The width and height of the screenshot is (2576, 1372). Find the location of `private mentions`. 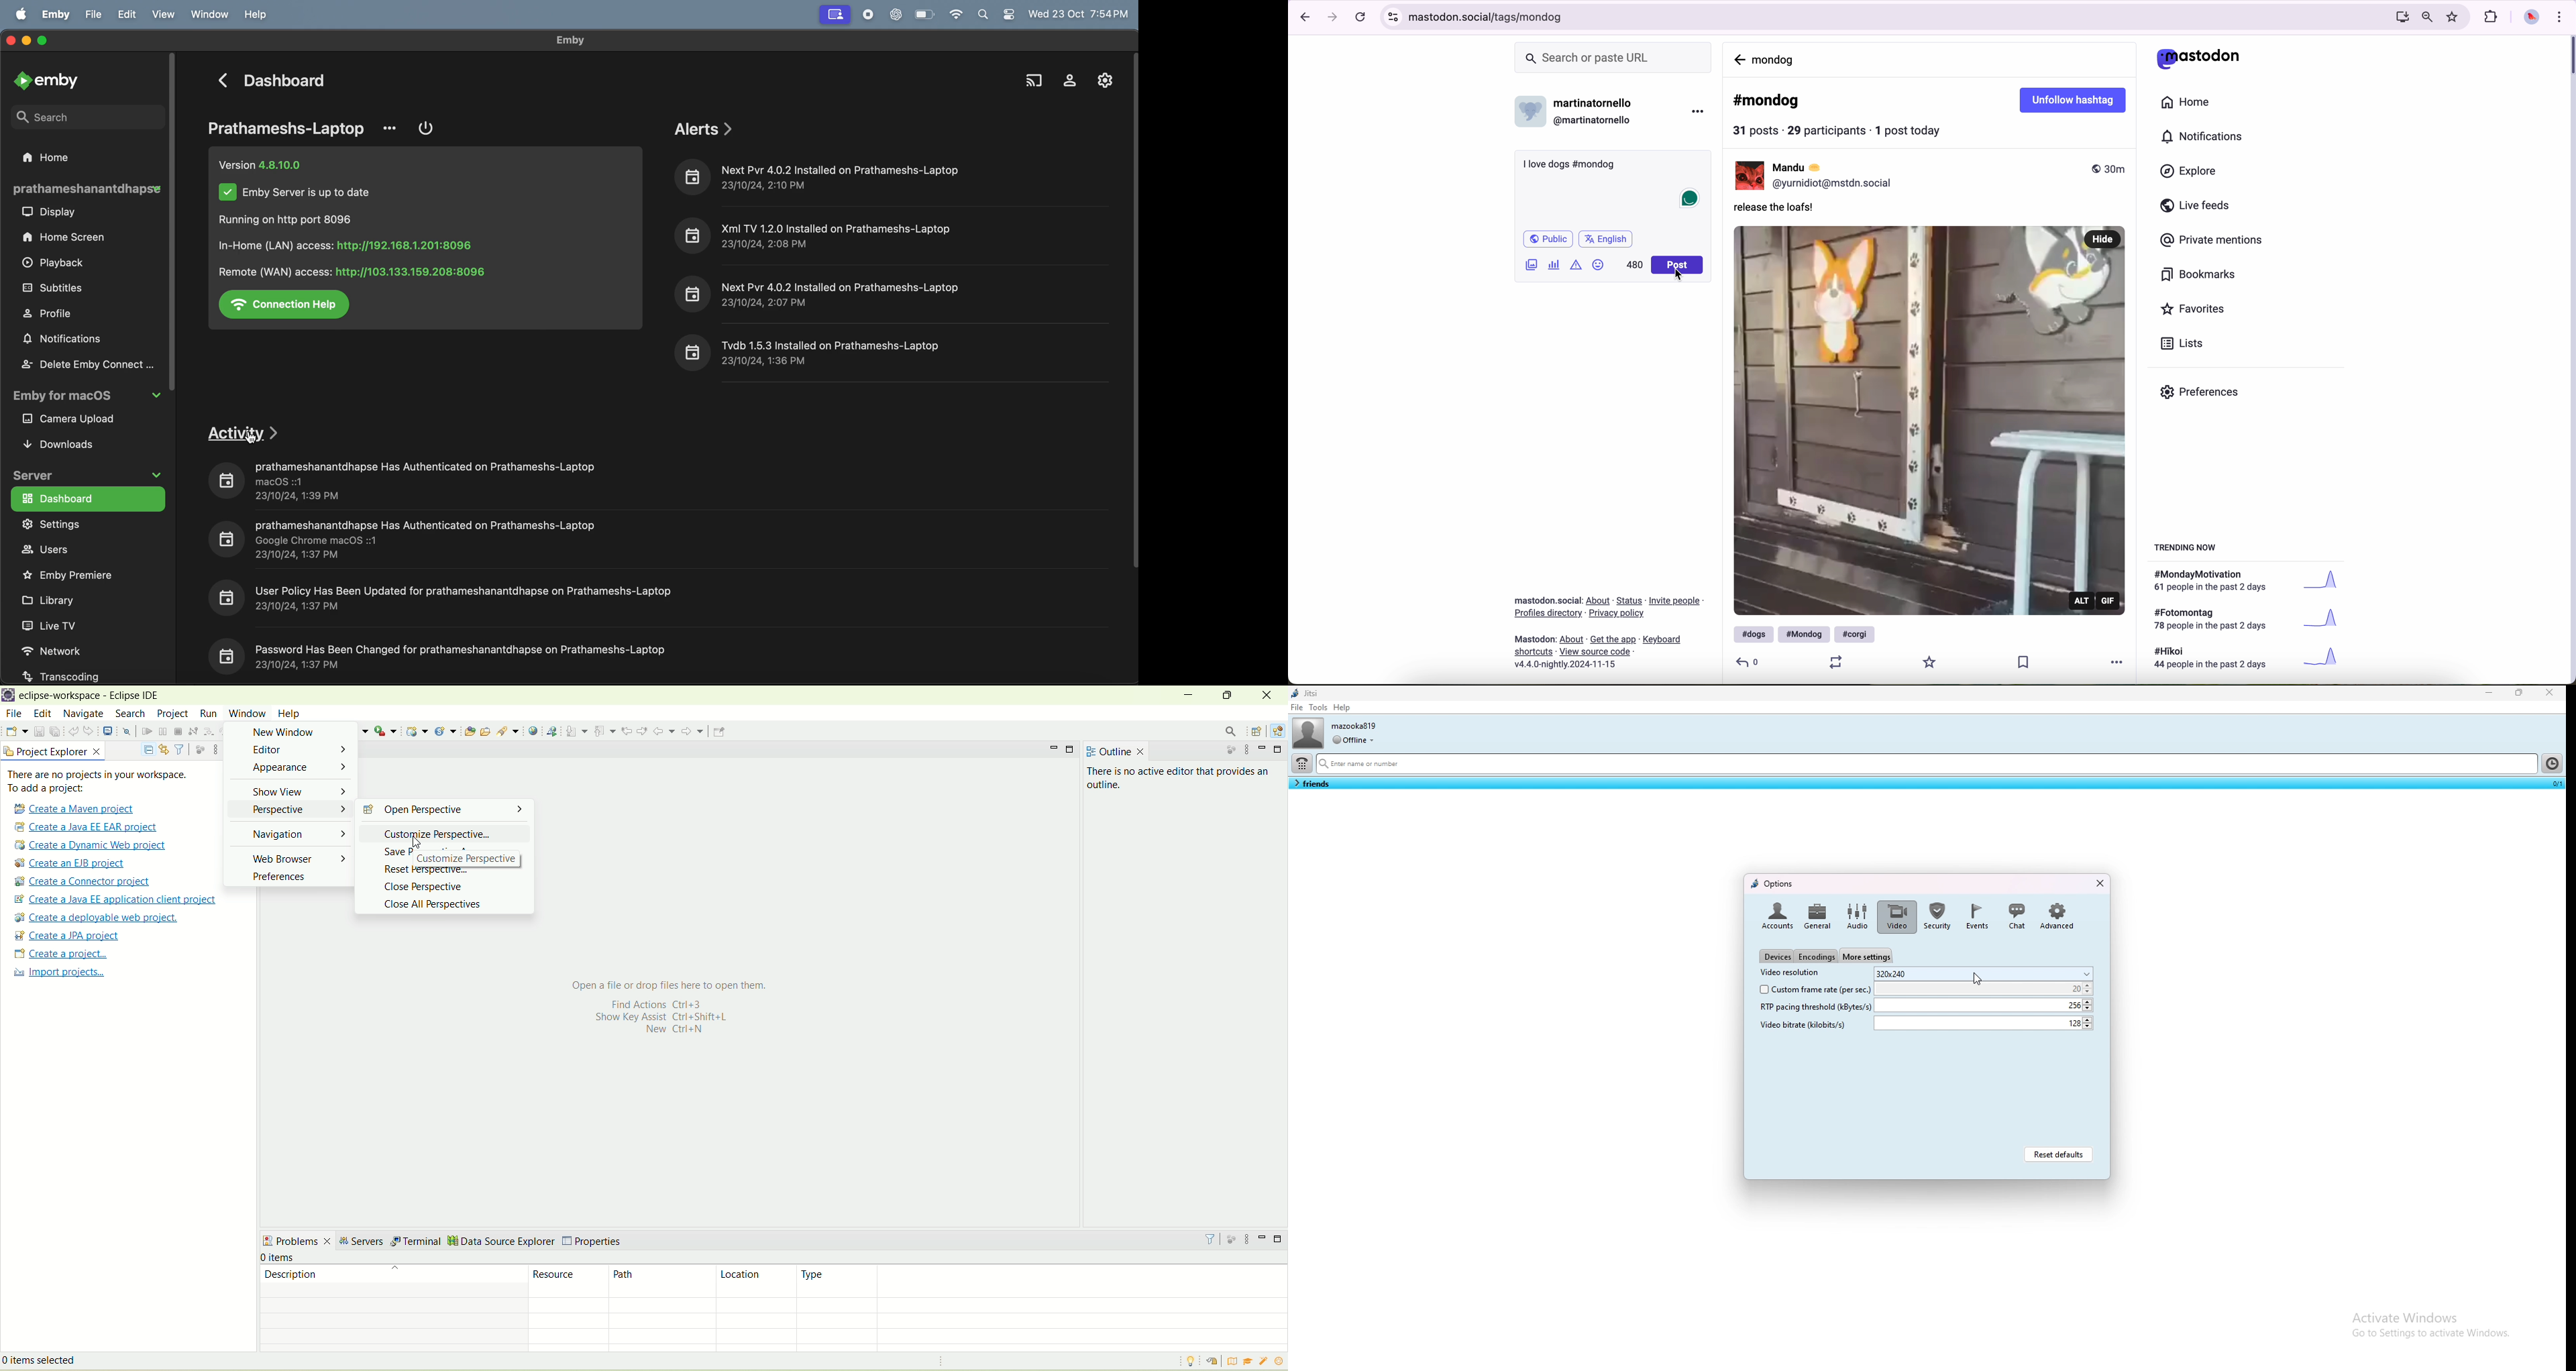

private mentions is located at coordinates (2215, 241).